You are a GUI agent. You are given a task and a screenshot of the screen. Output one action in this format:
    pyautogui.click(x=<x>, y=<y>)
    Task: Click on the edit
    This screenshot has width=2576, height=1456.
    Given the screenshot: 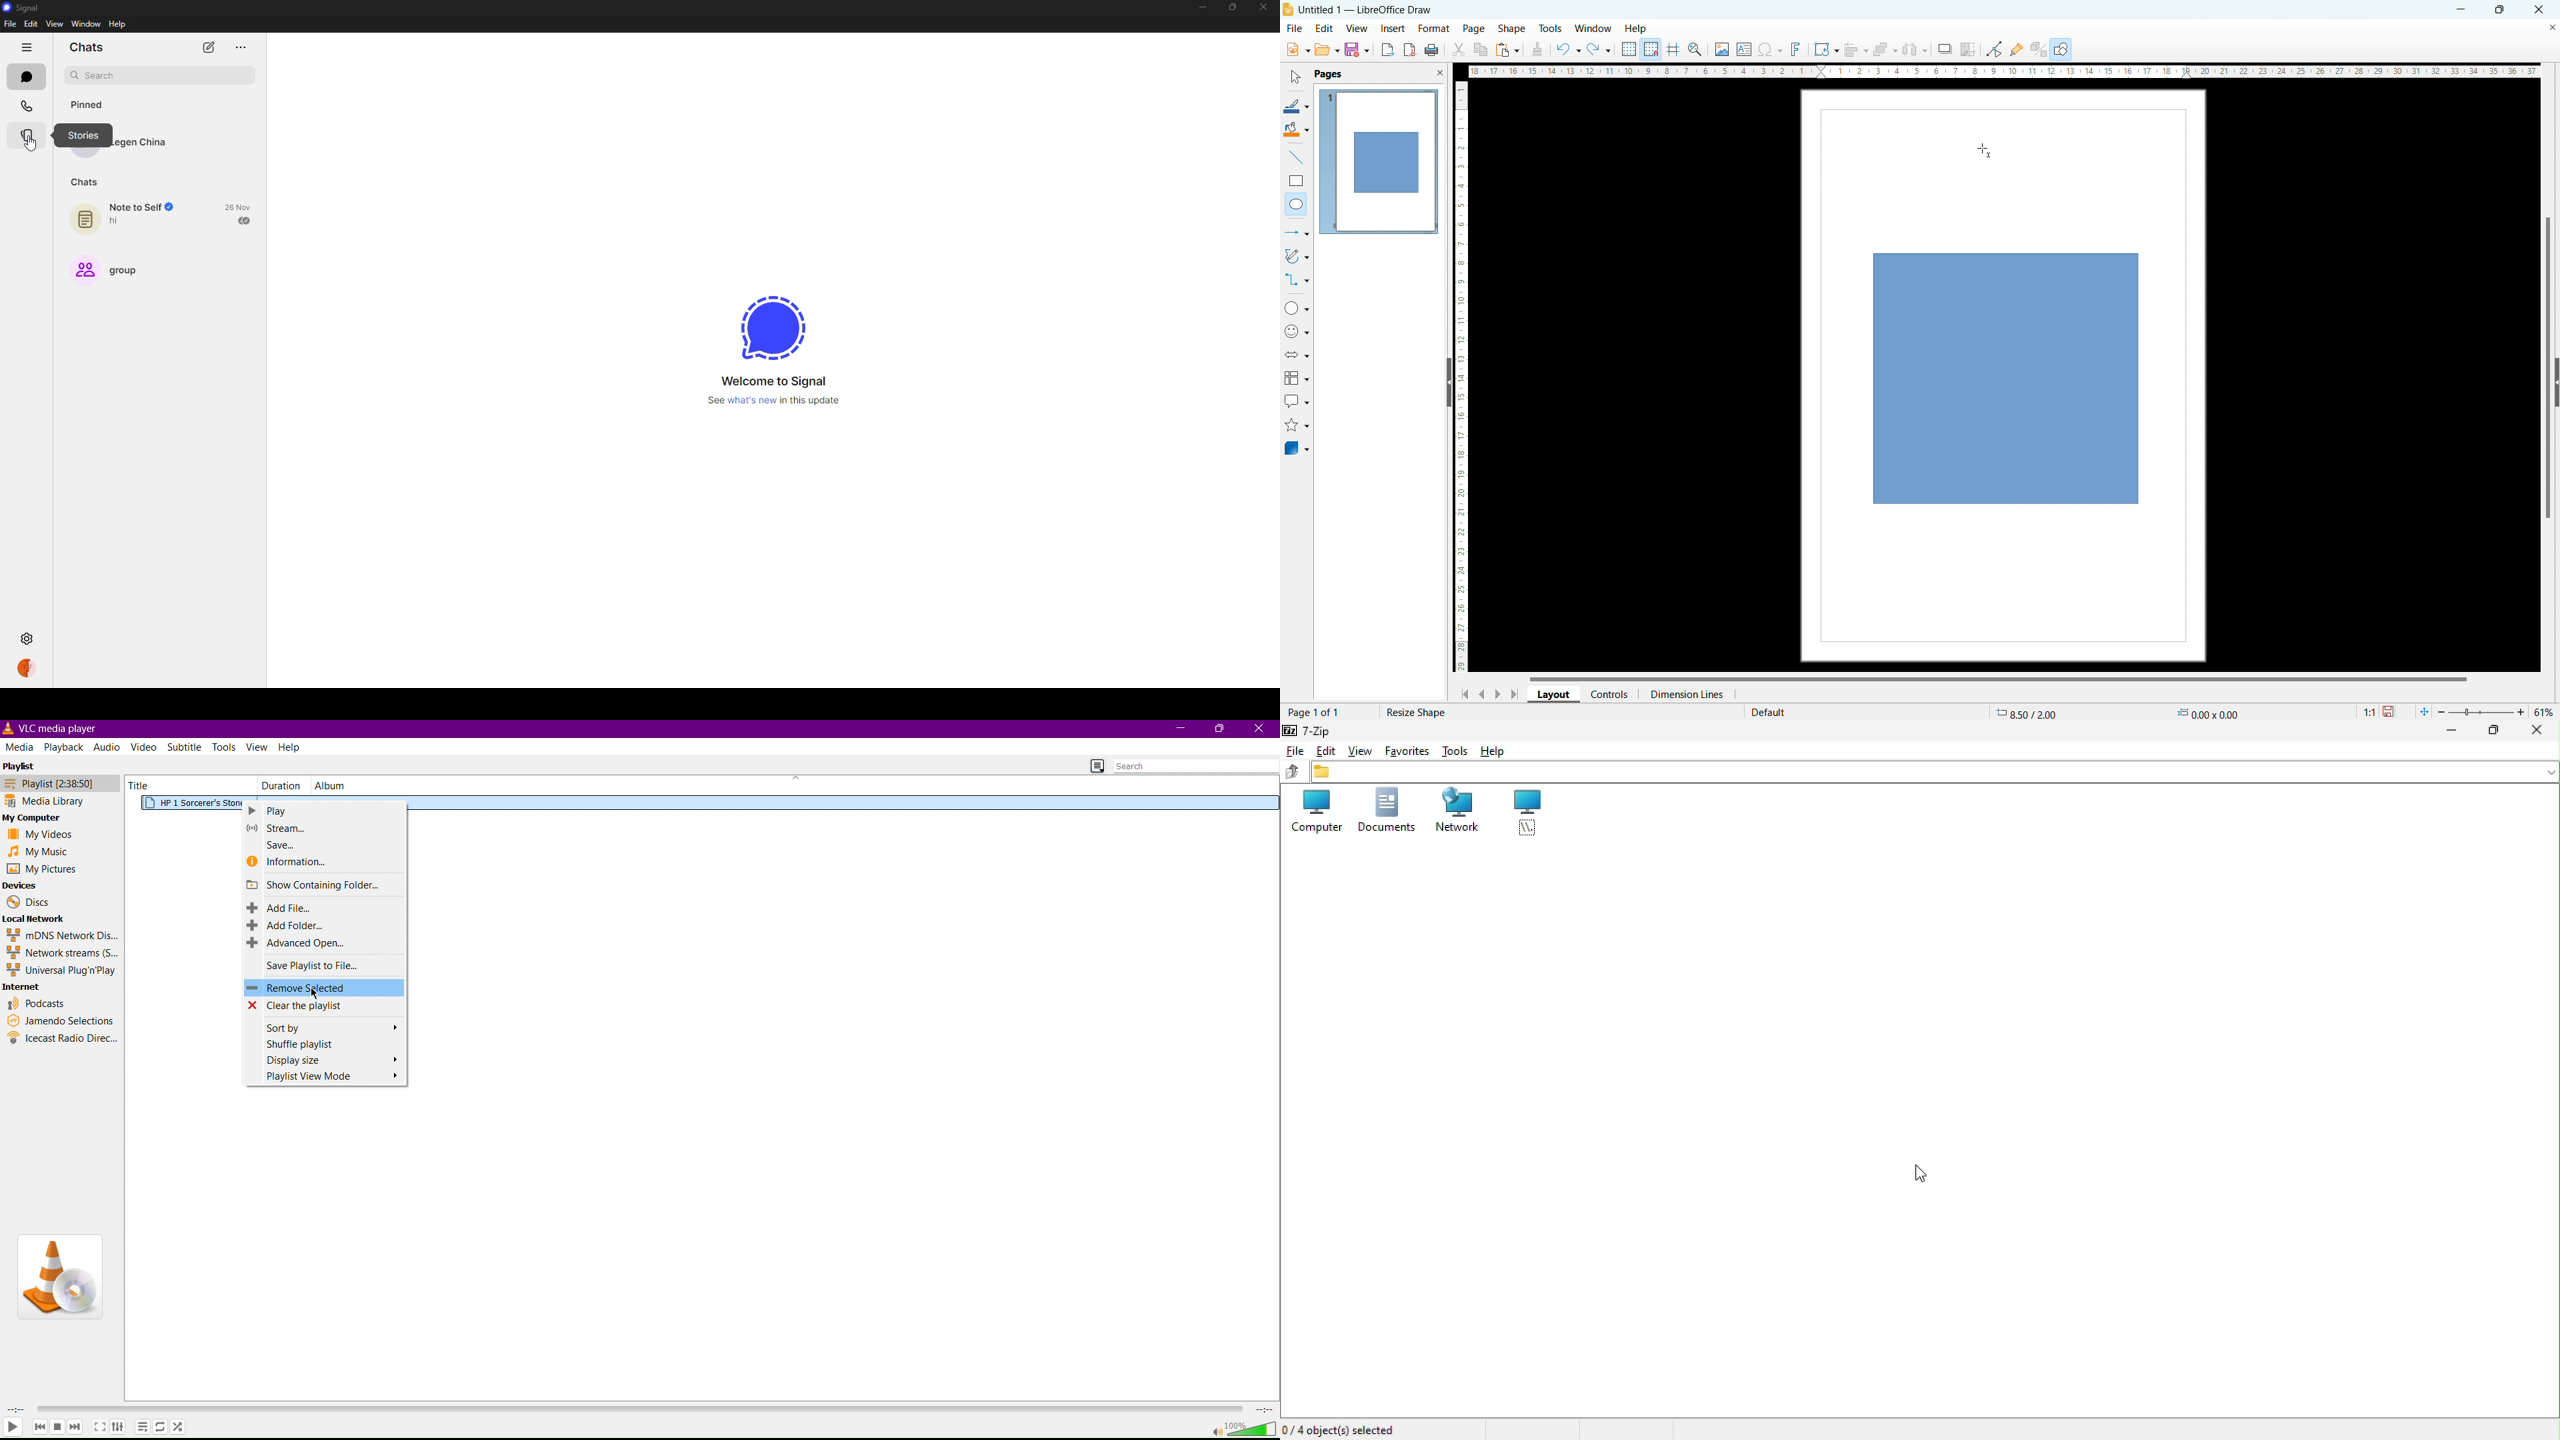 What is the action you would take?
    pyautogui.click(x=1325, y=749)
    